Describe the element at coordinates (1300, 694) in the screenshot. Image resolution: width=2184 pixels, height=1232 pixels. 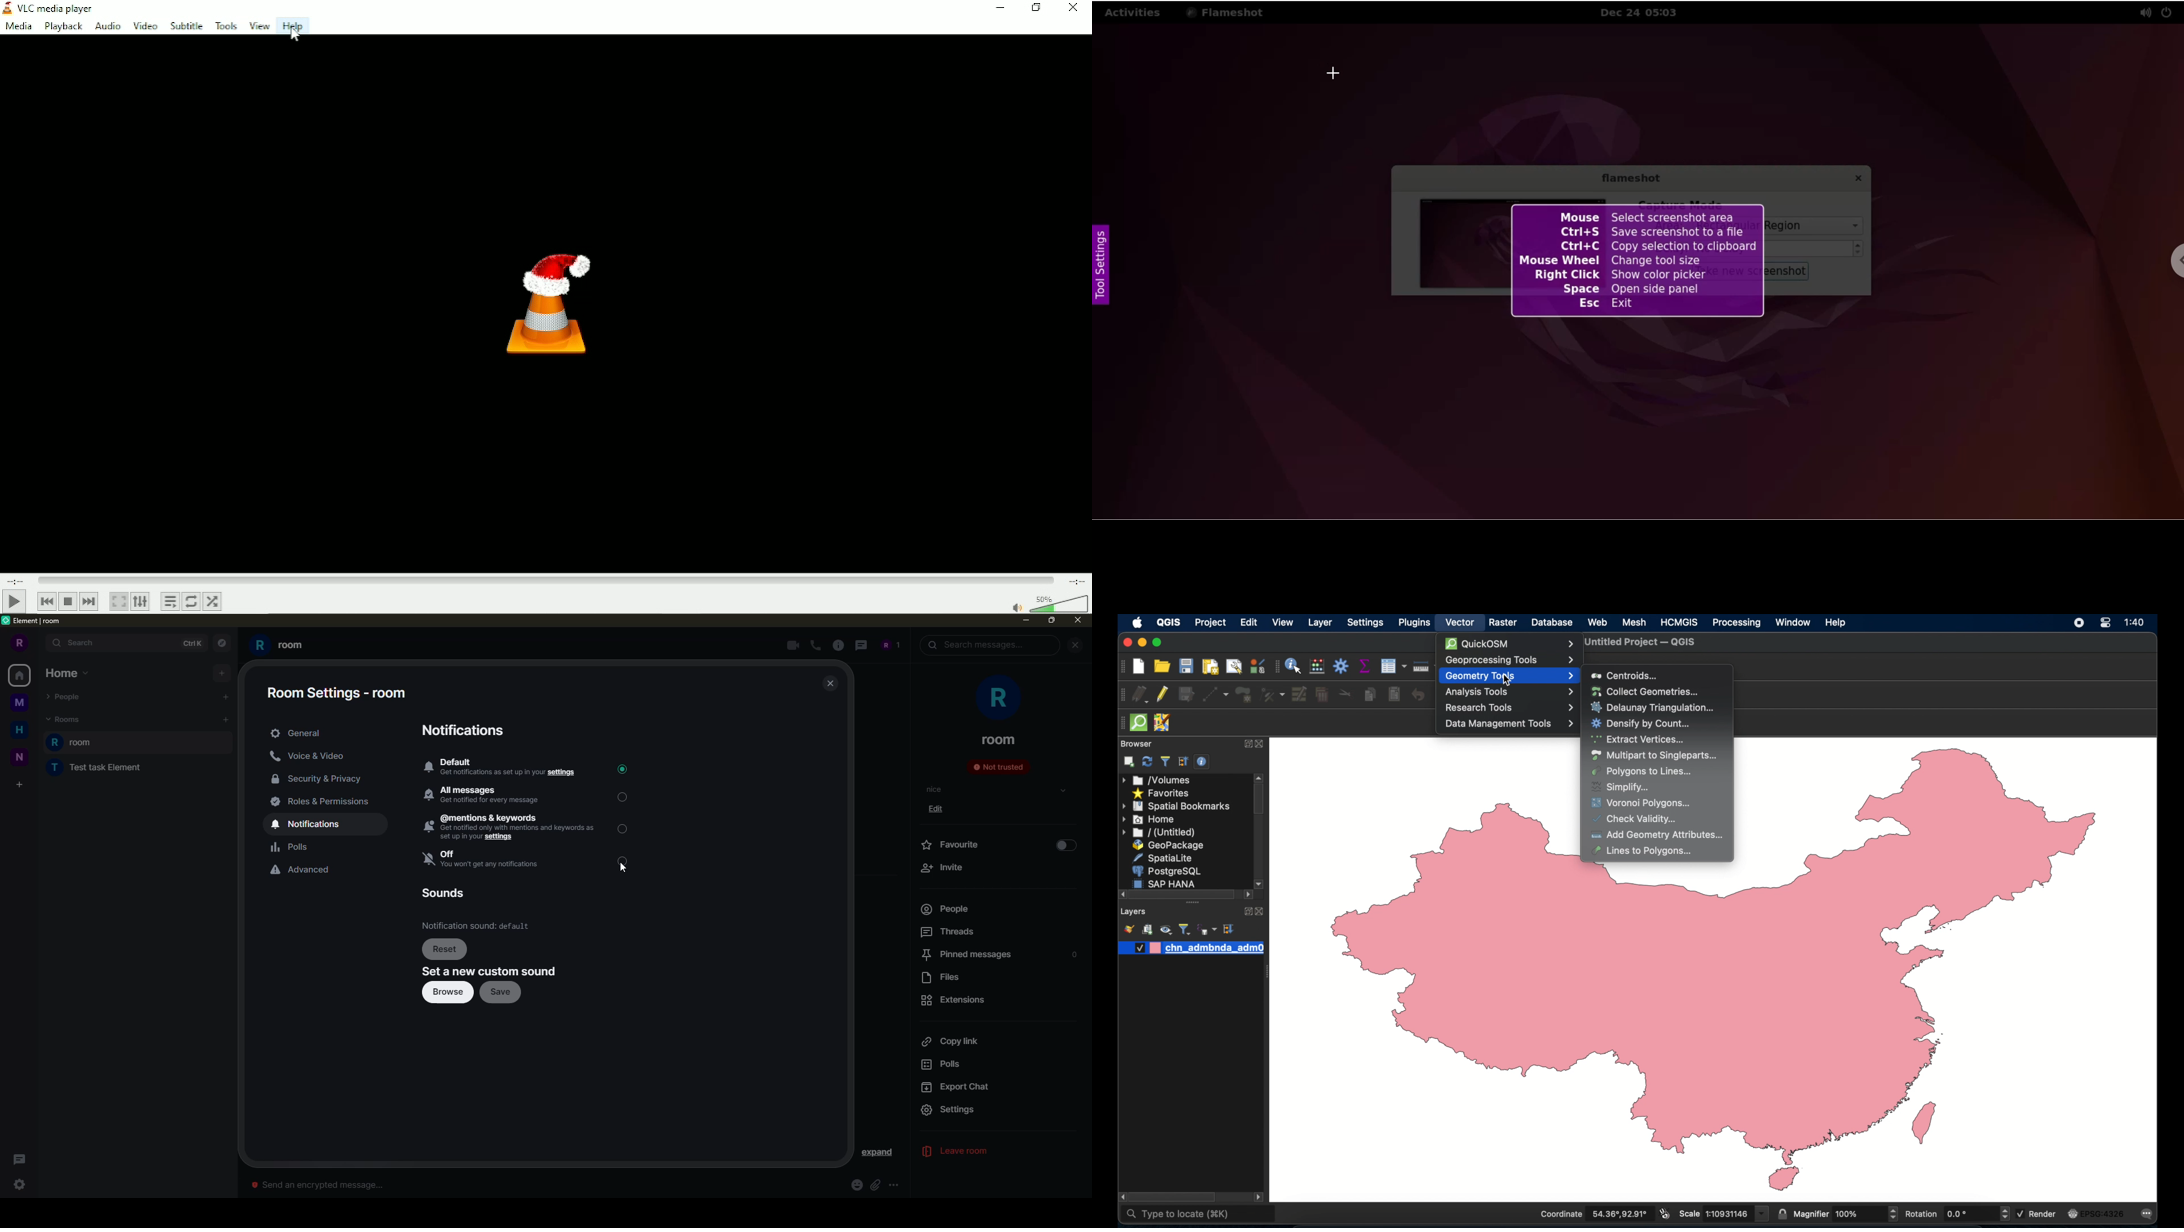
I see `modify attributes` at that location.